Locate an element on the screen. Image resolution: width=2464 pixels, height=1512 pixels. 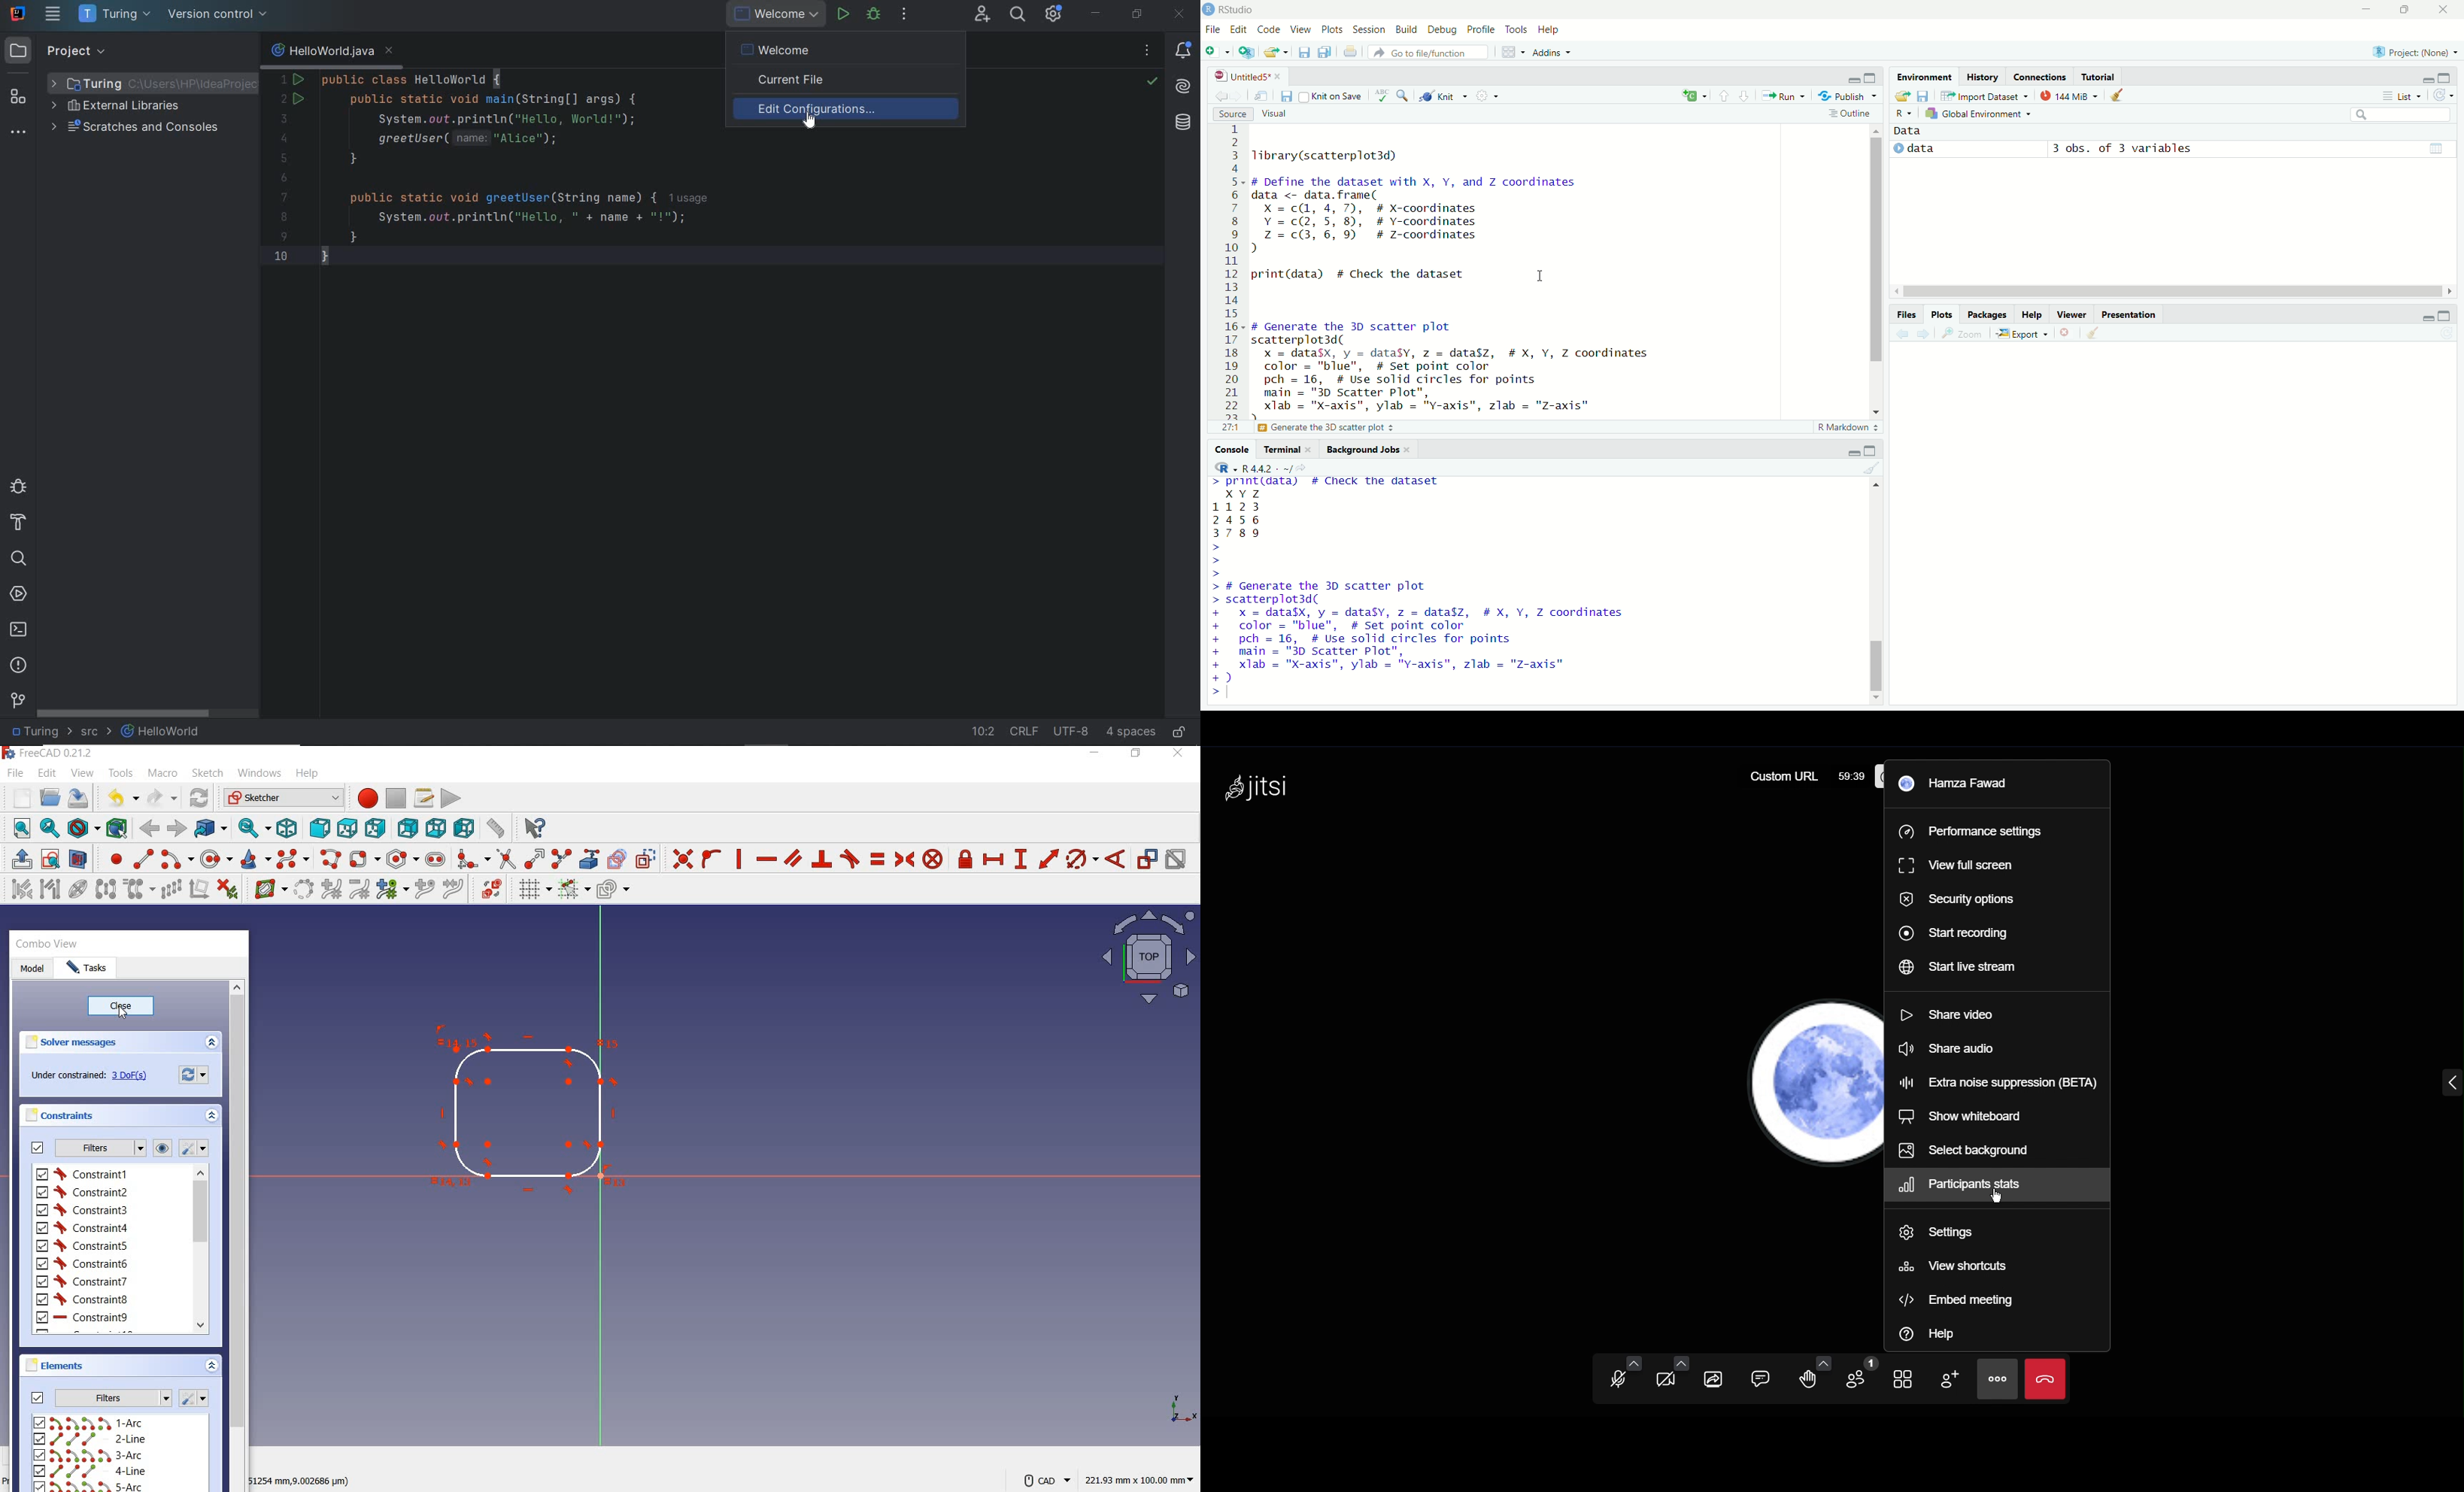
more tool windows is located at coordinates (17, 134).